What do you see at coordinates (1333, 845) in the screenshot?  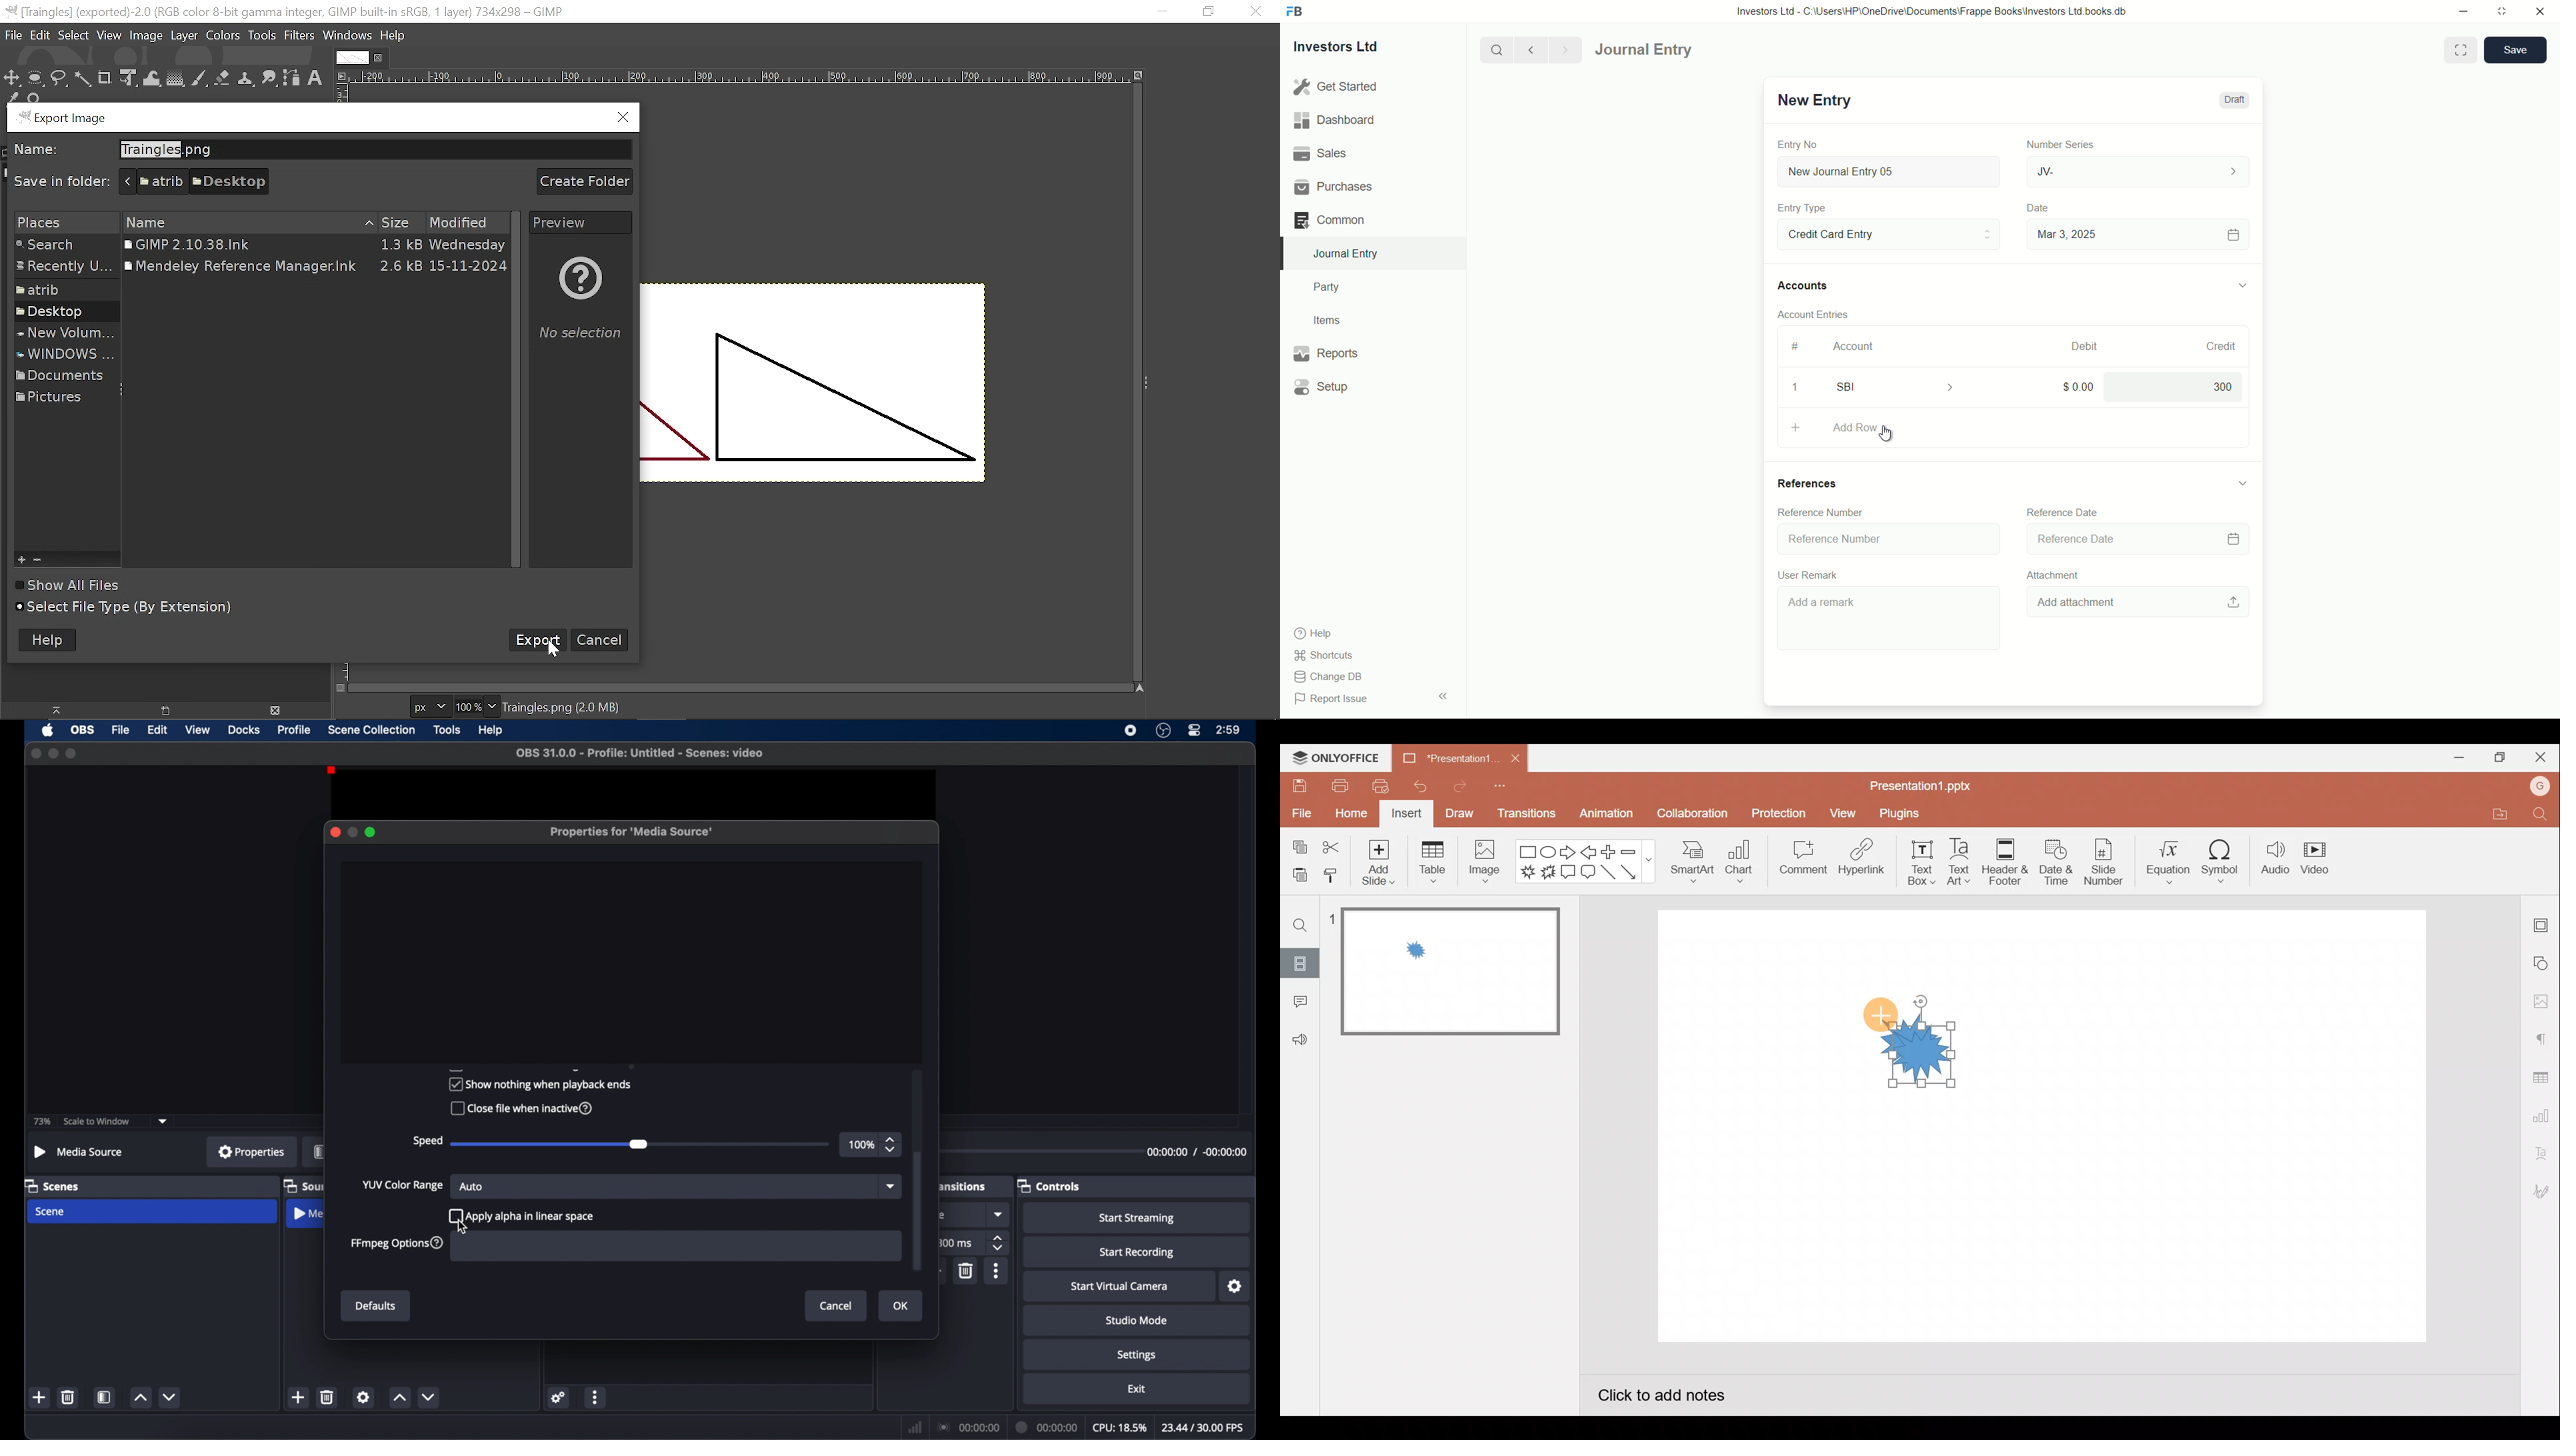 I see `Cut` at bounding box center [1333, 845].